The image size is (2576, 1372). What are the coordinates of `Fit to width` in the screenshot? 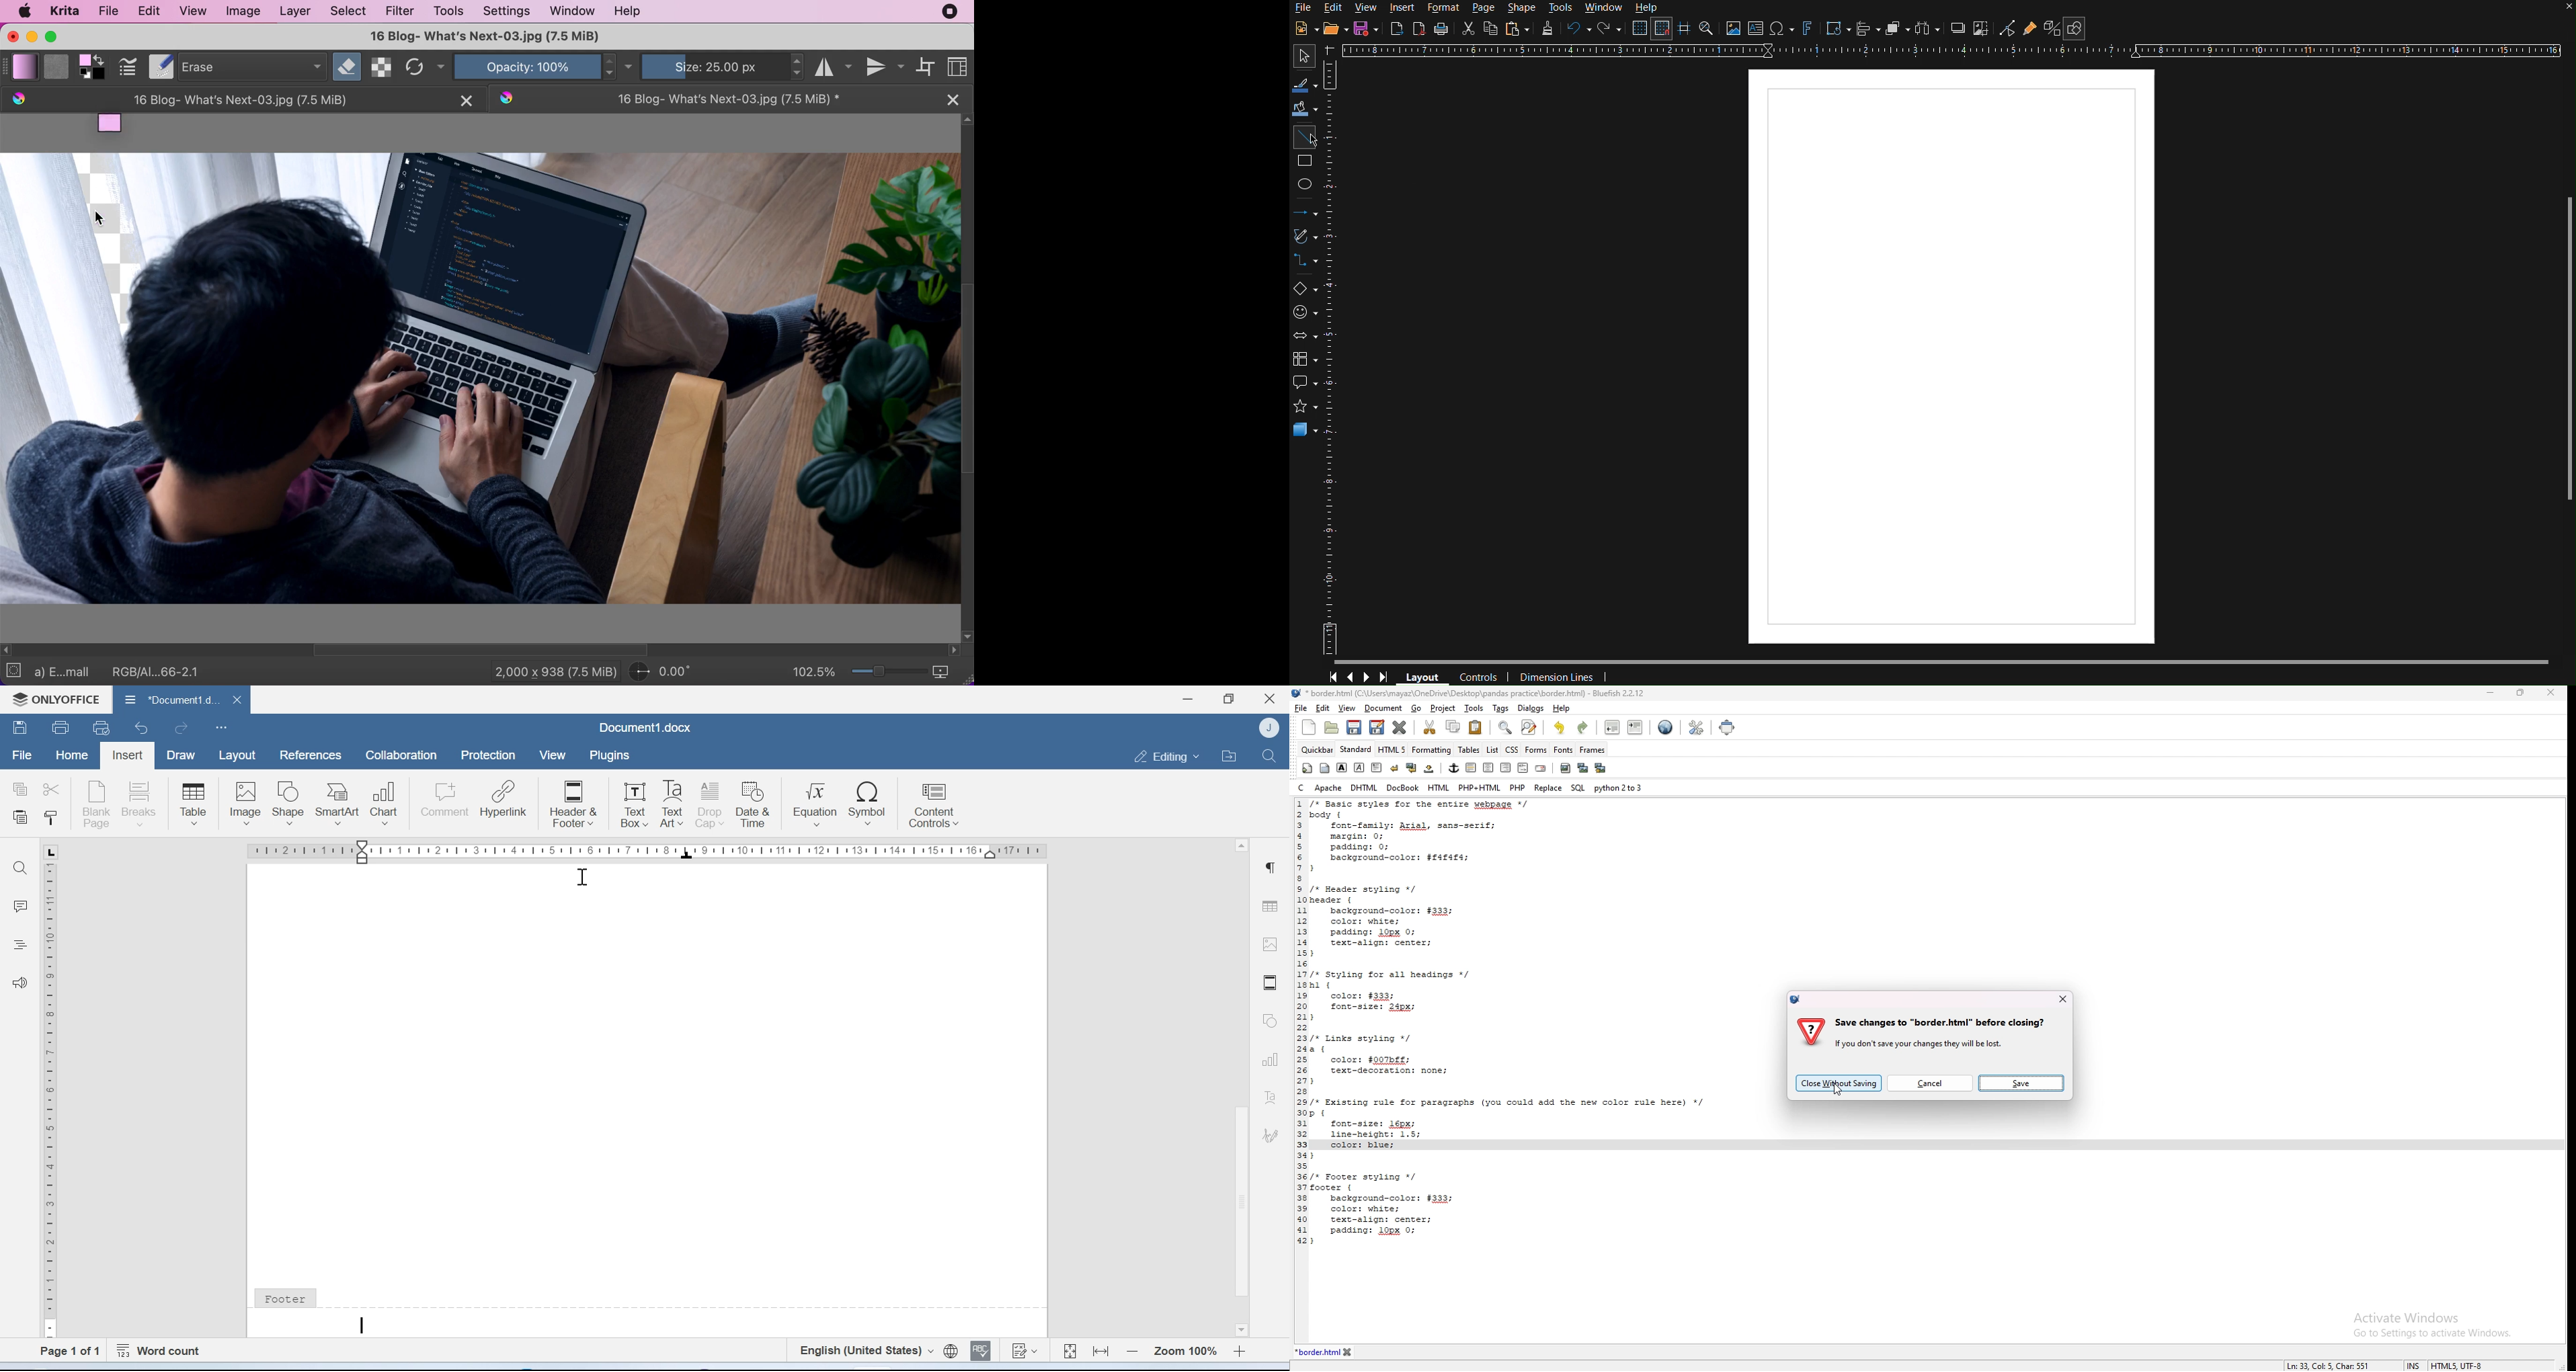 It's located at (1100, 1350).